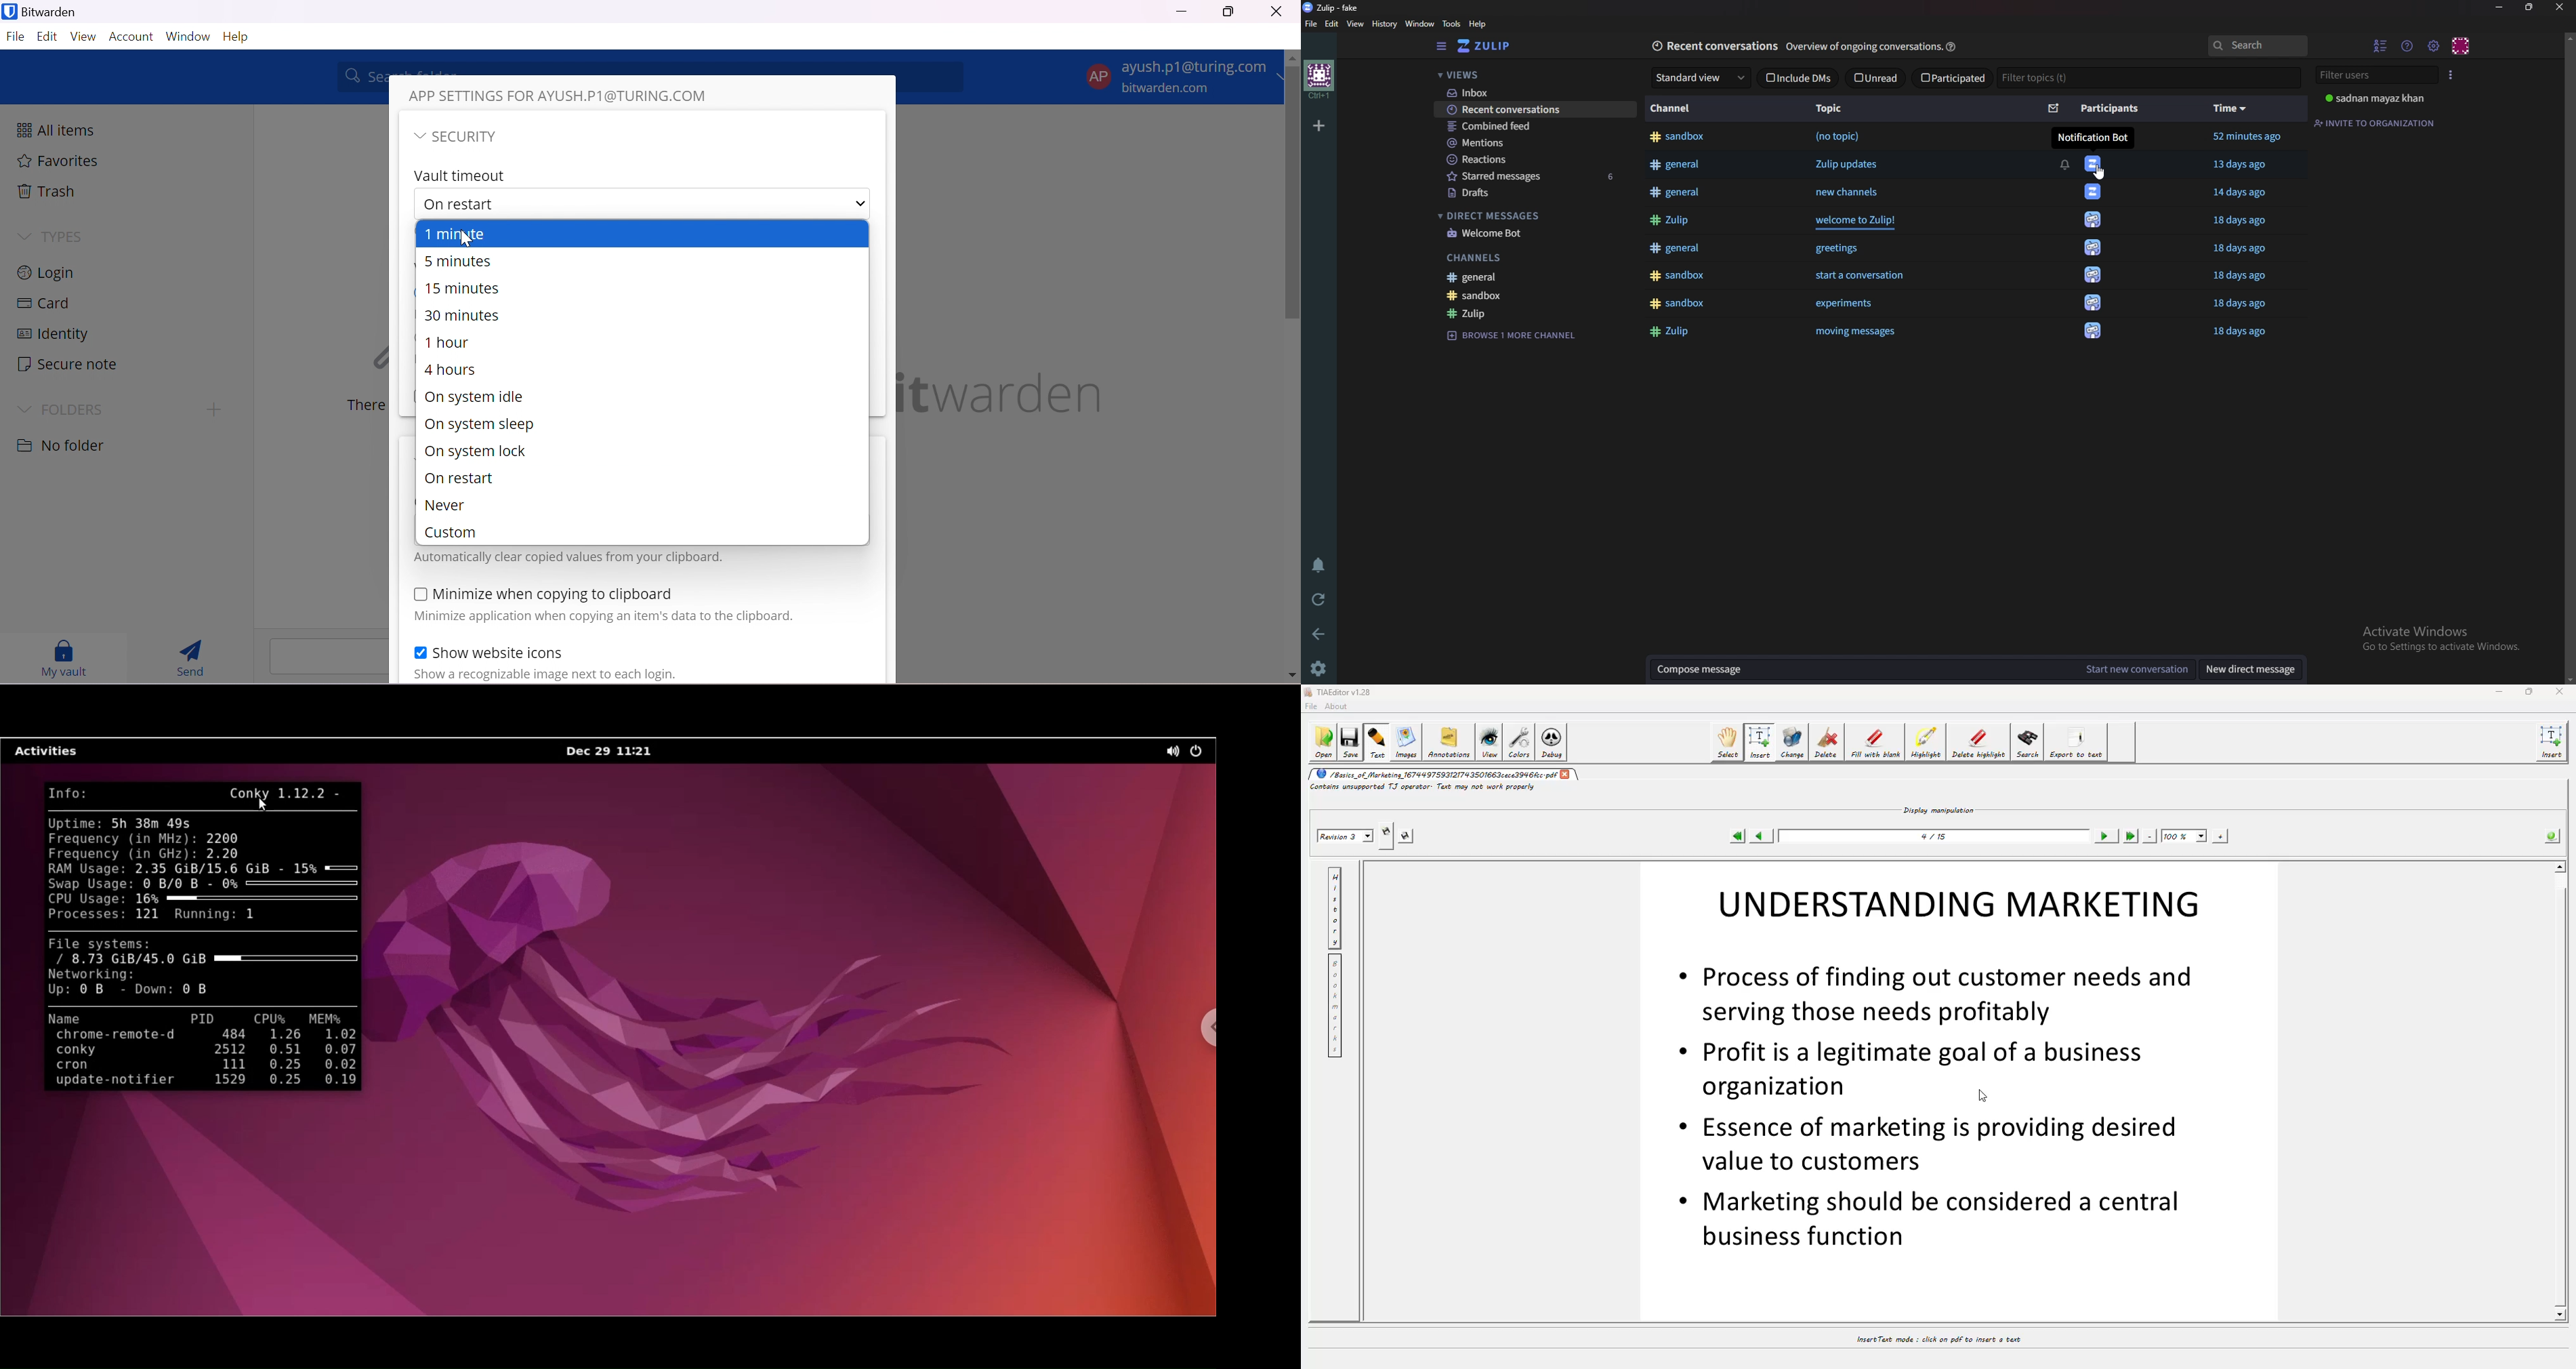  What do you see at coordinates (2064, 165) in the screenshot?
I see `Notification` at bounding box center [2064, 165].